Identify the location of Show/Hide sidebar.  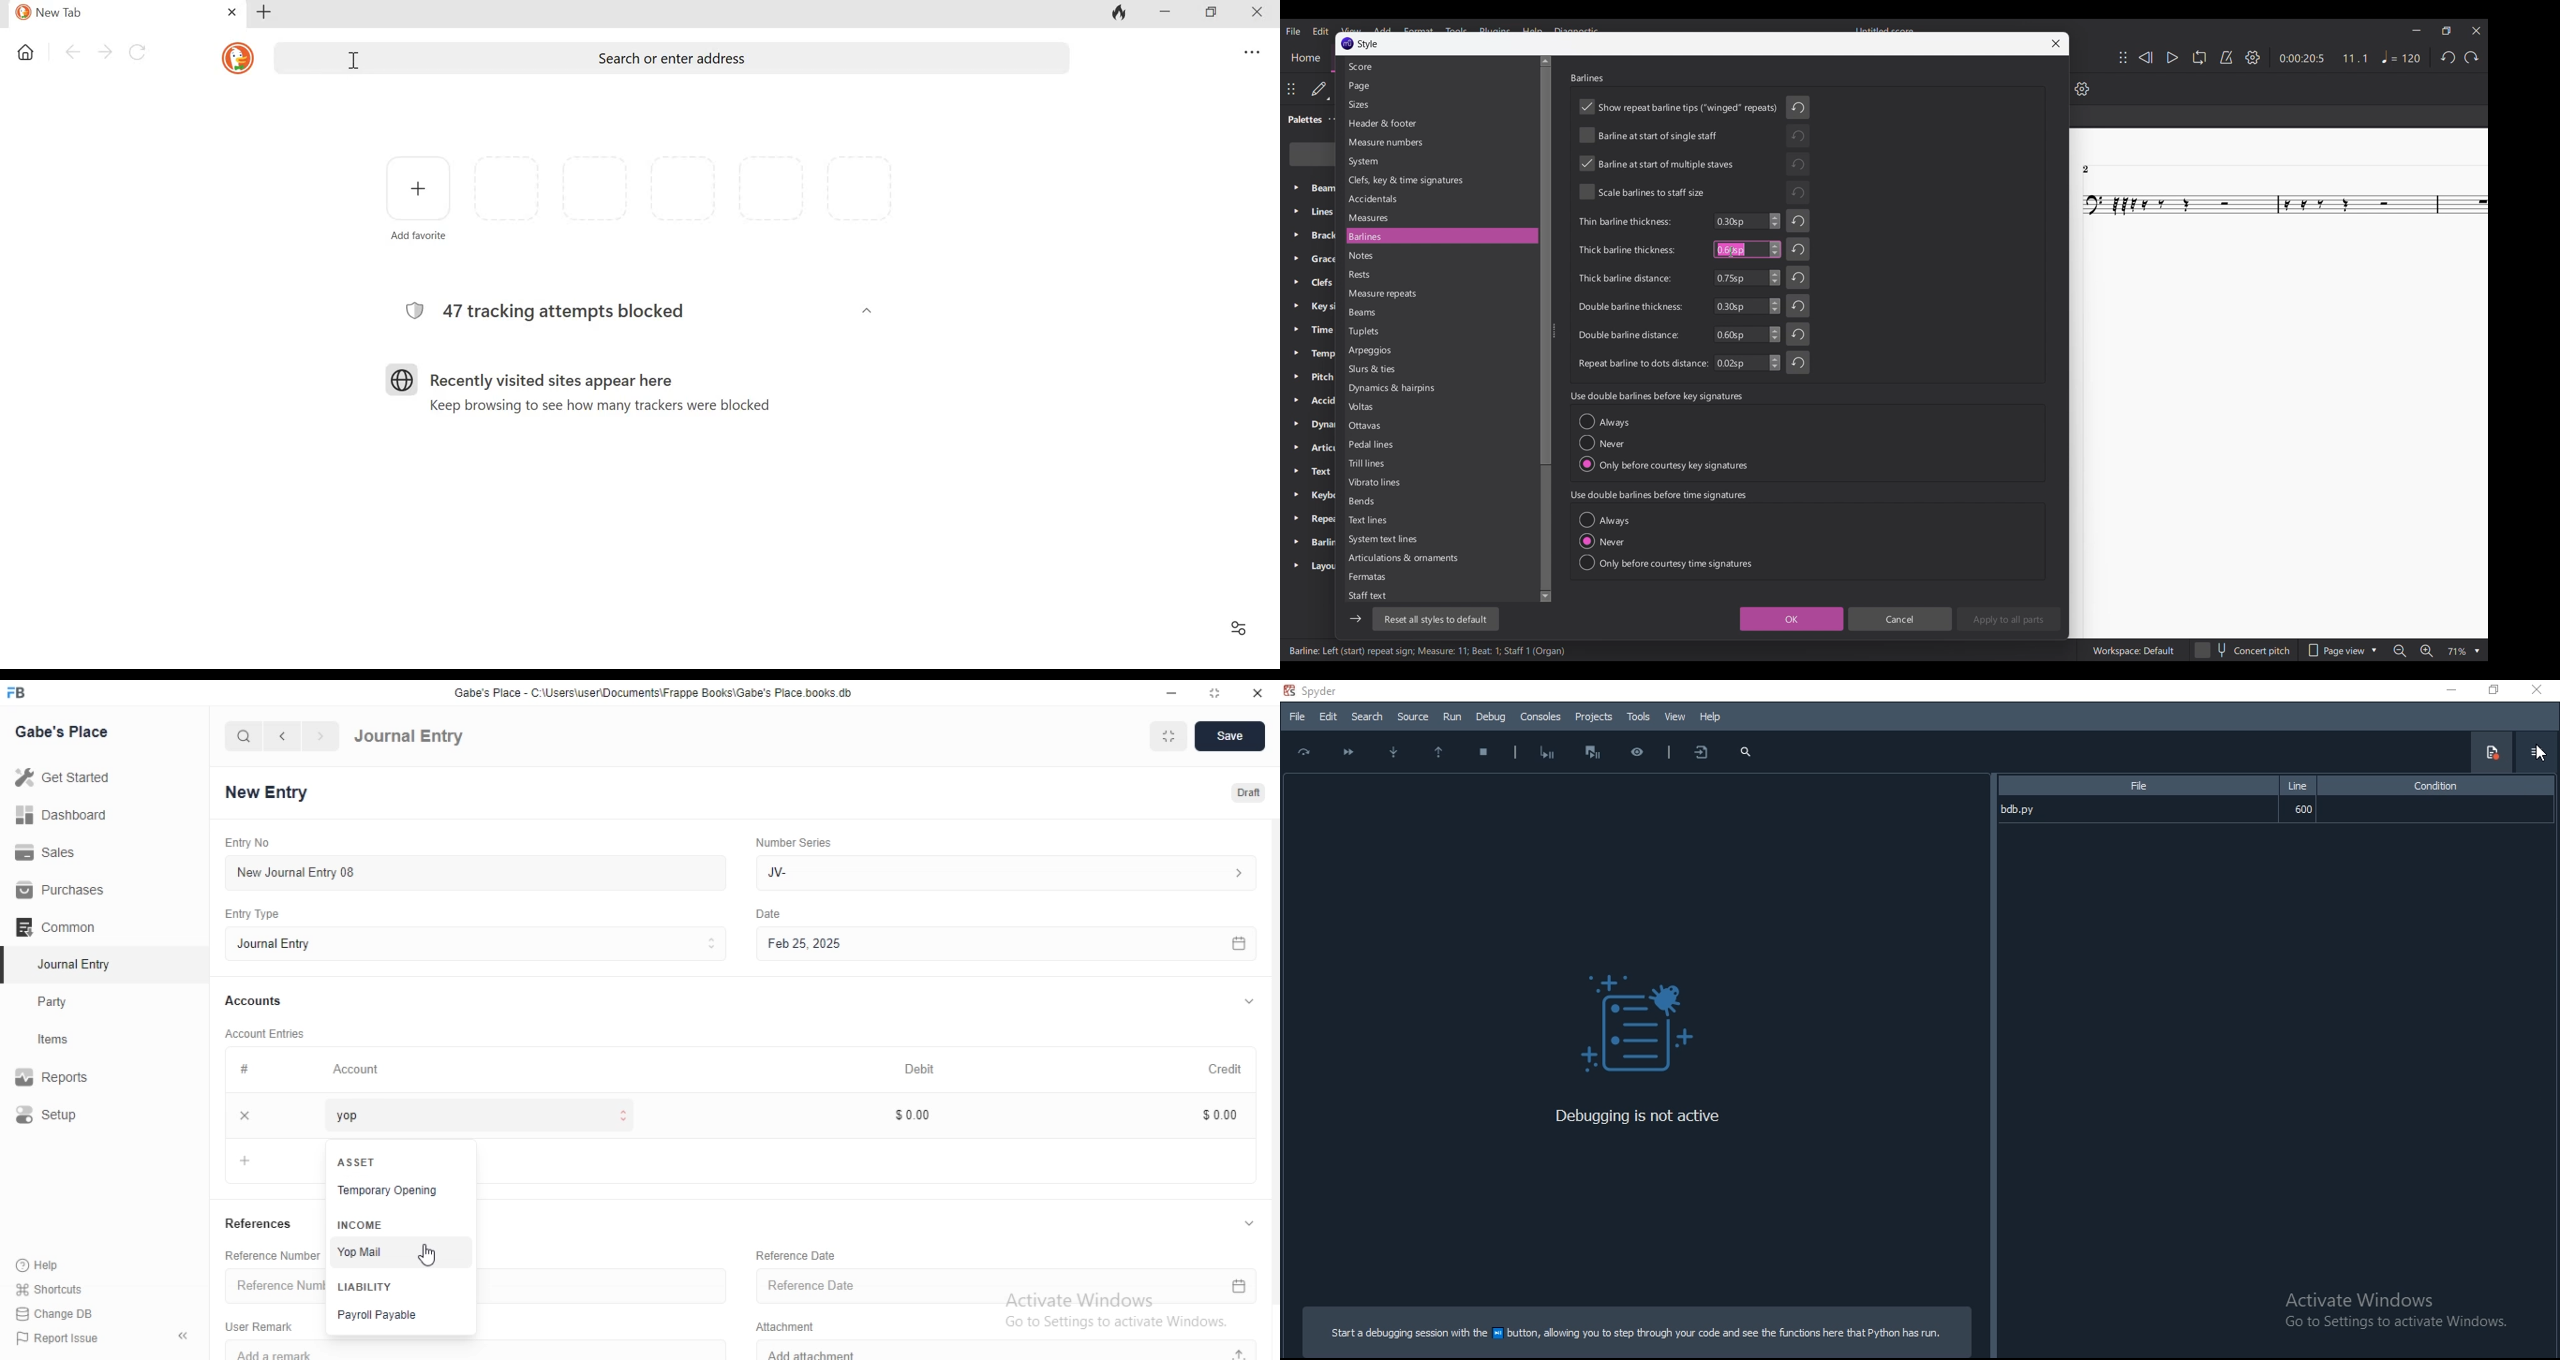
(1355, 618).